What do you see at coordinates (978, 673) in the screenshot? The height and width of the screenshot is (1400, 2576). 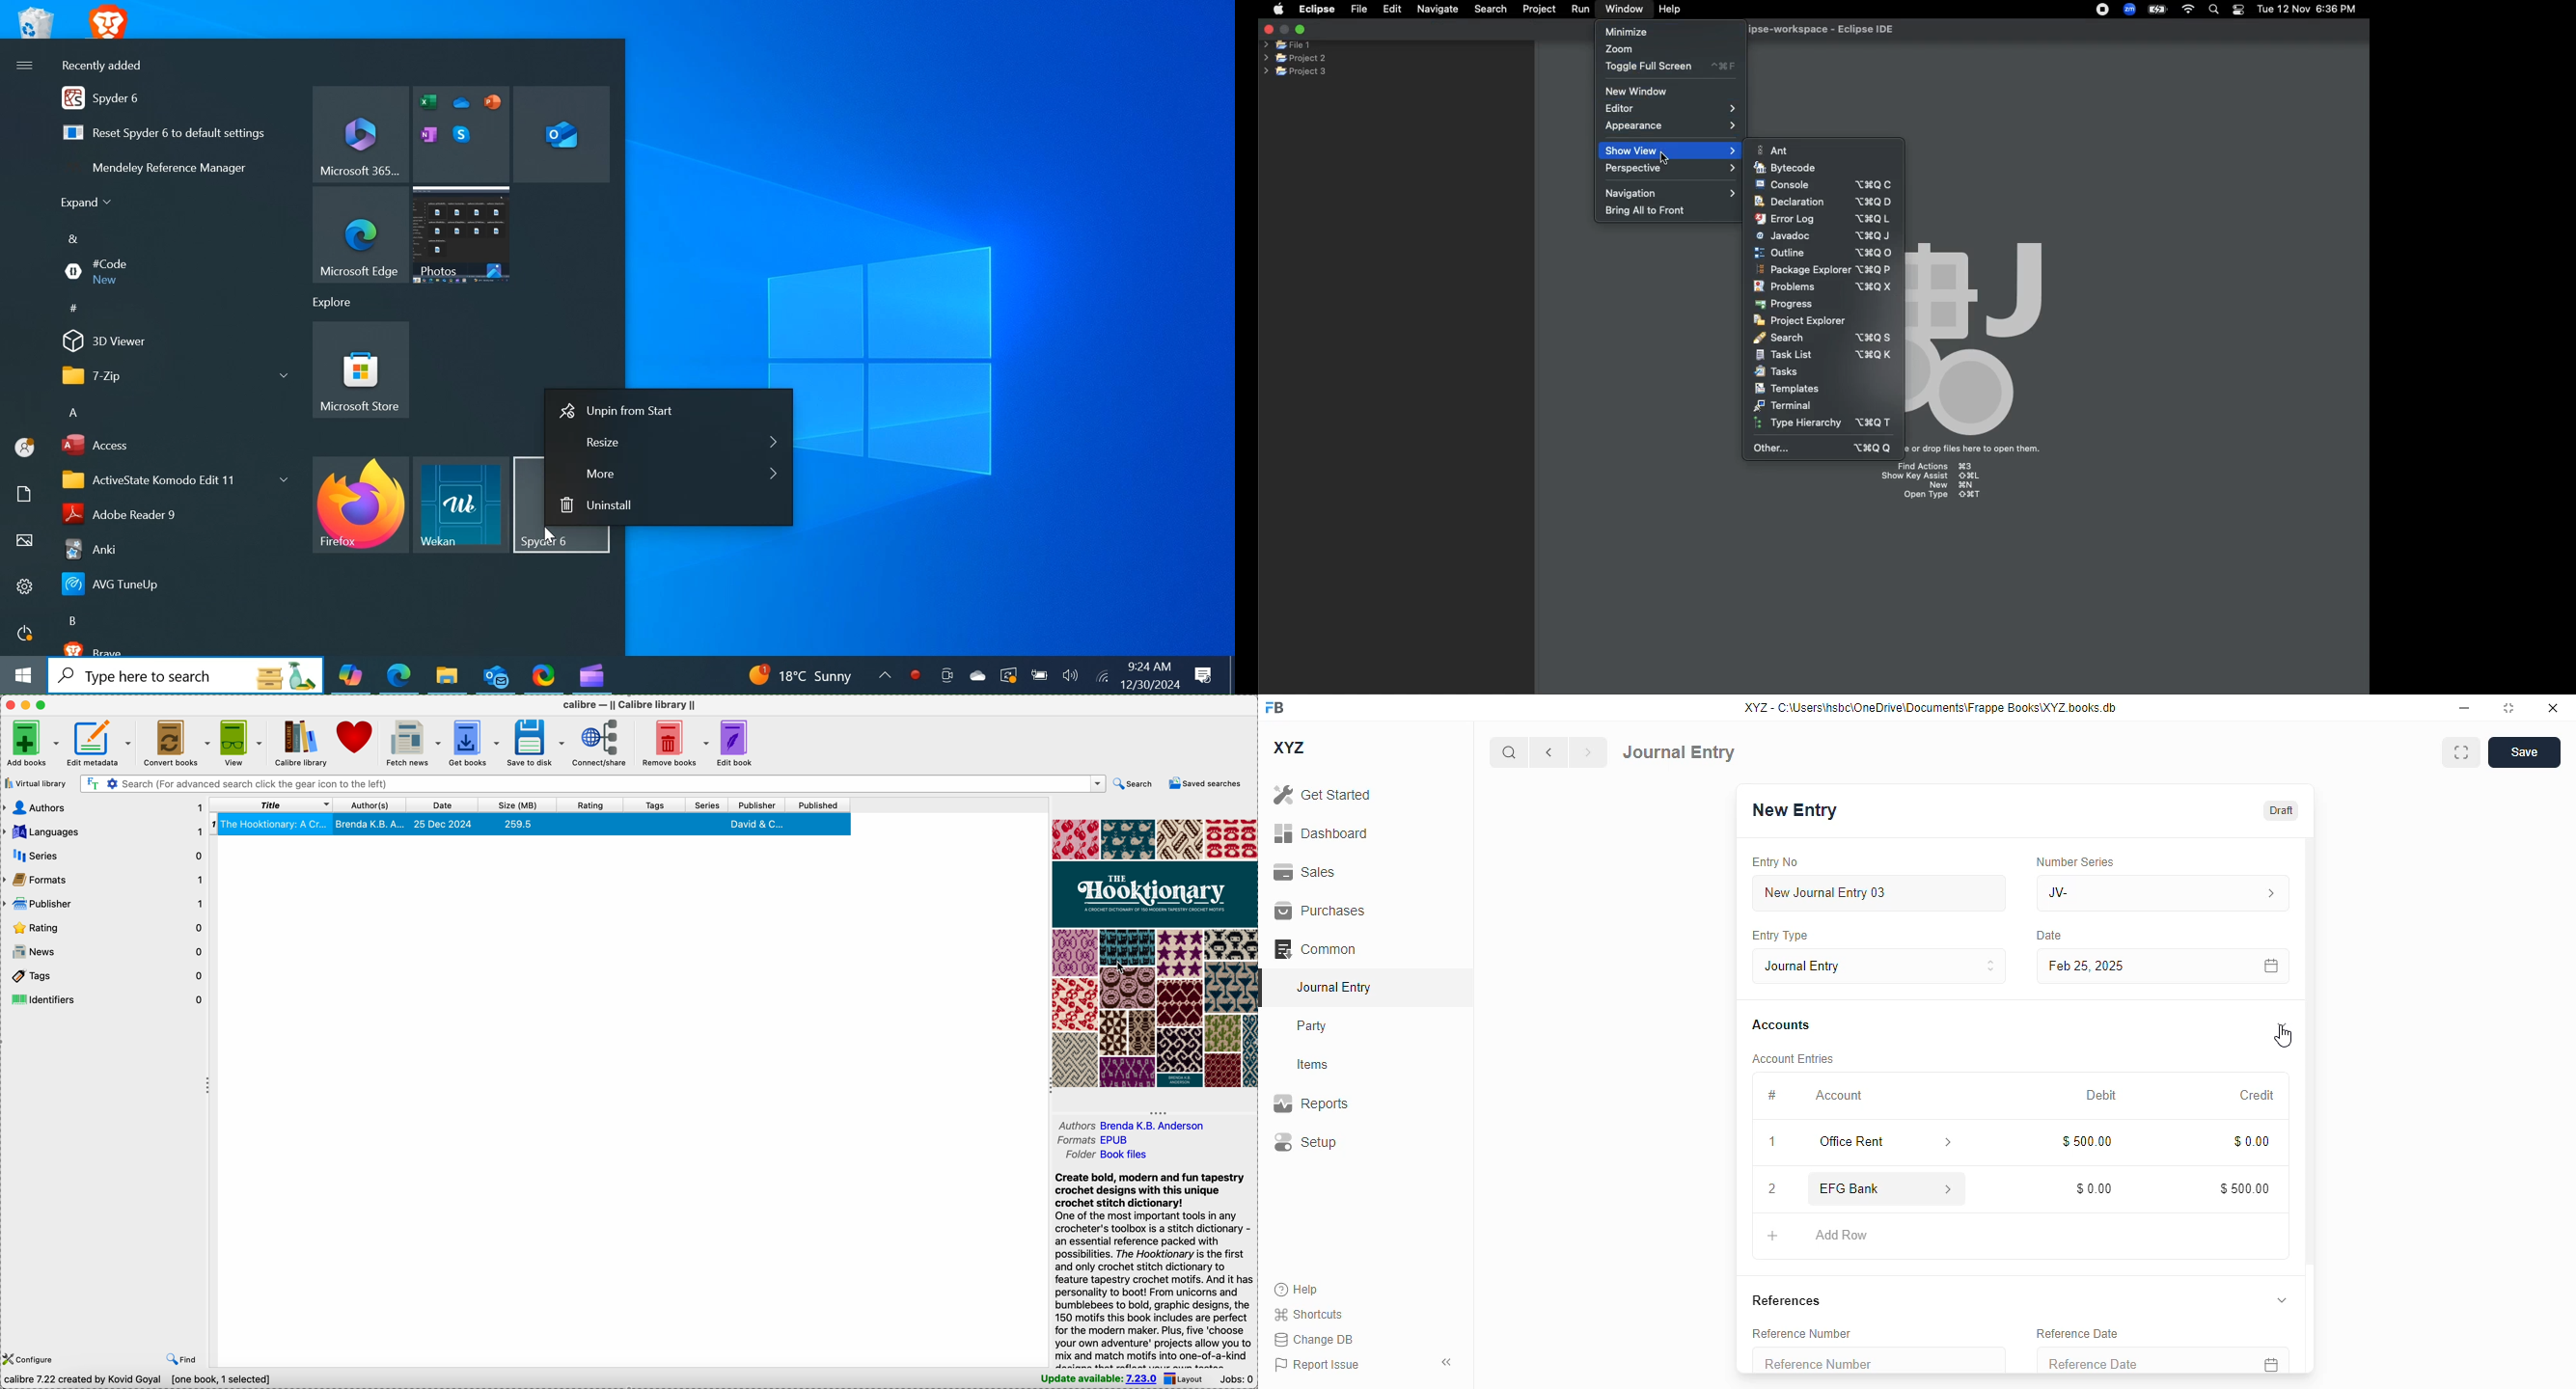 I see `OneDrive` at bounding box center [978, 673].